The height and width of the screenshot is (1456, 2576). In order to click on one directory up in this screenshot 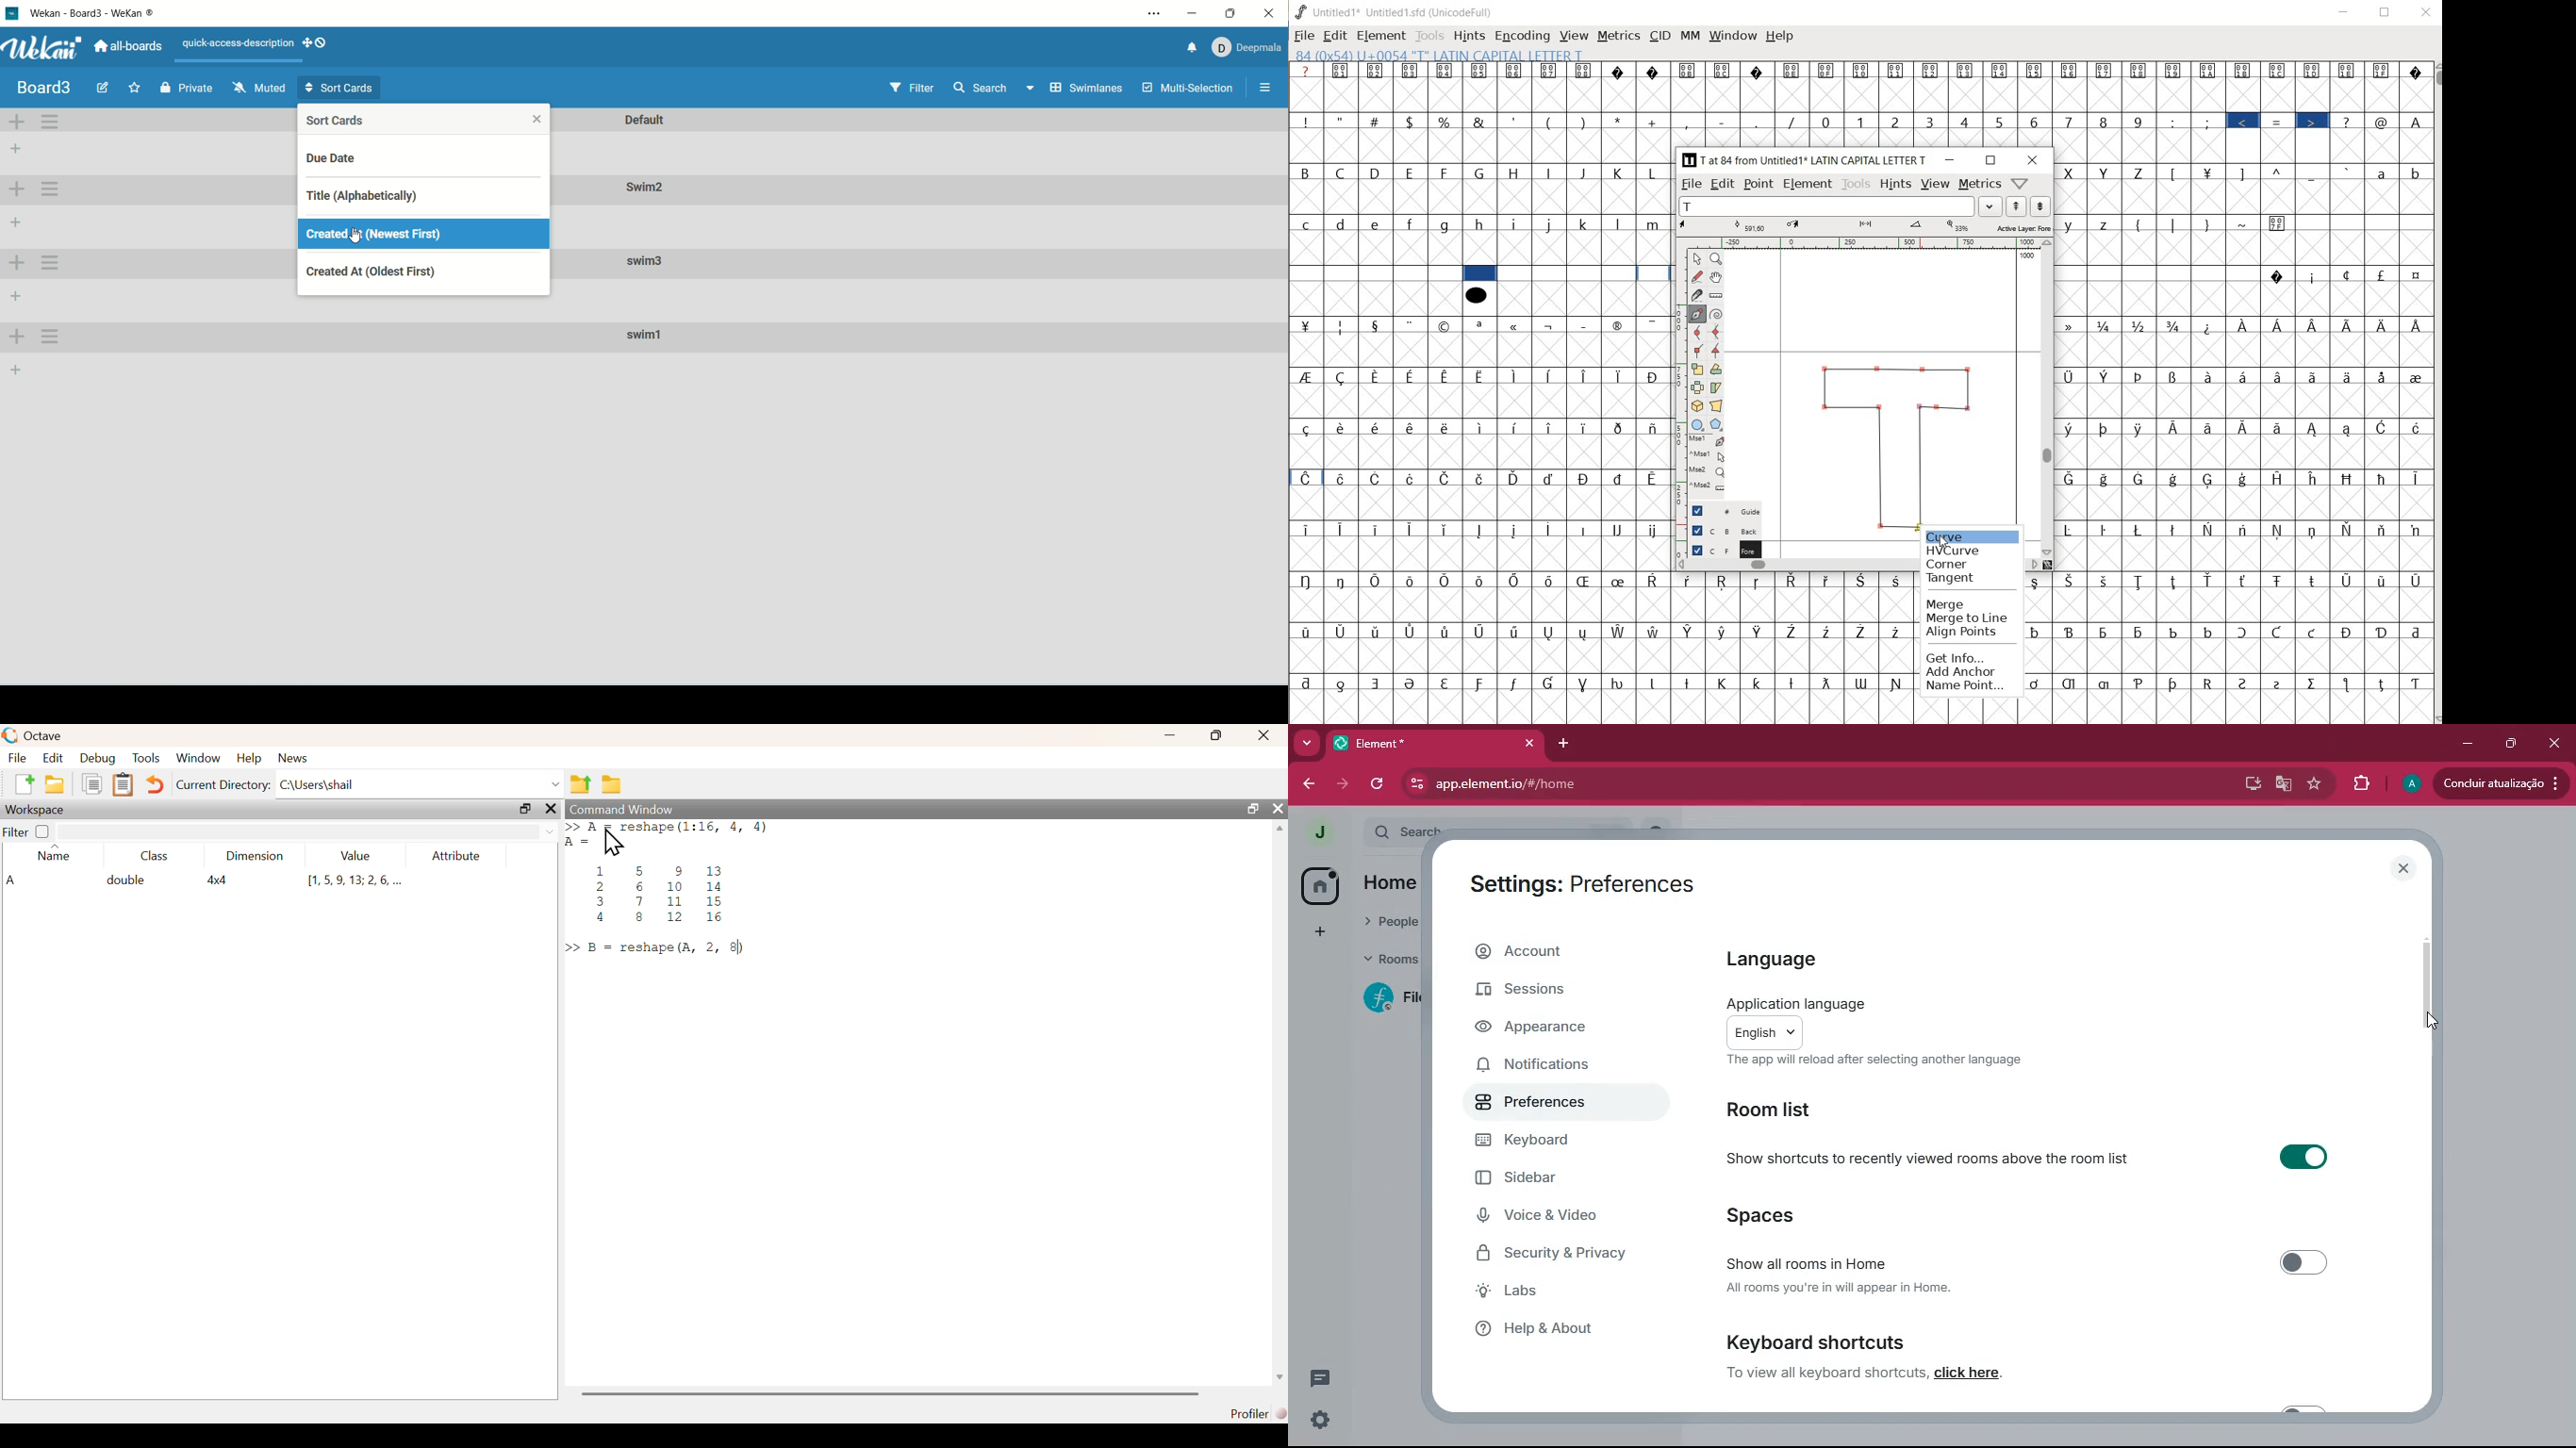, I will do `click(580, 784)`.